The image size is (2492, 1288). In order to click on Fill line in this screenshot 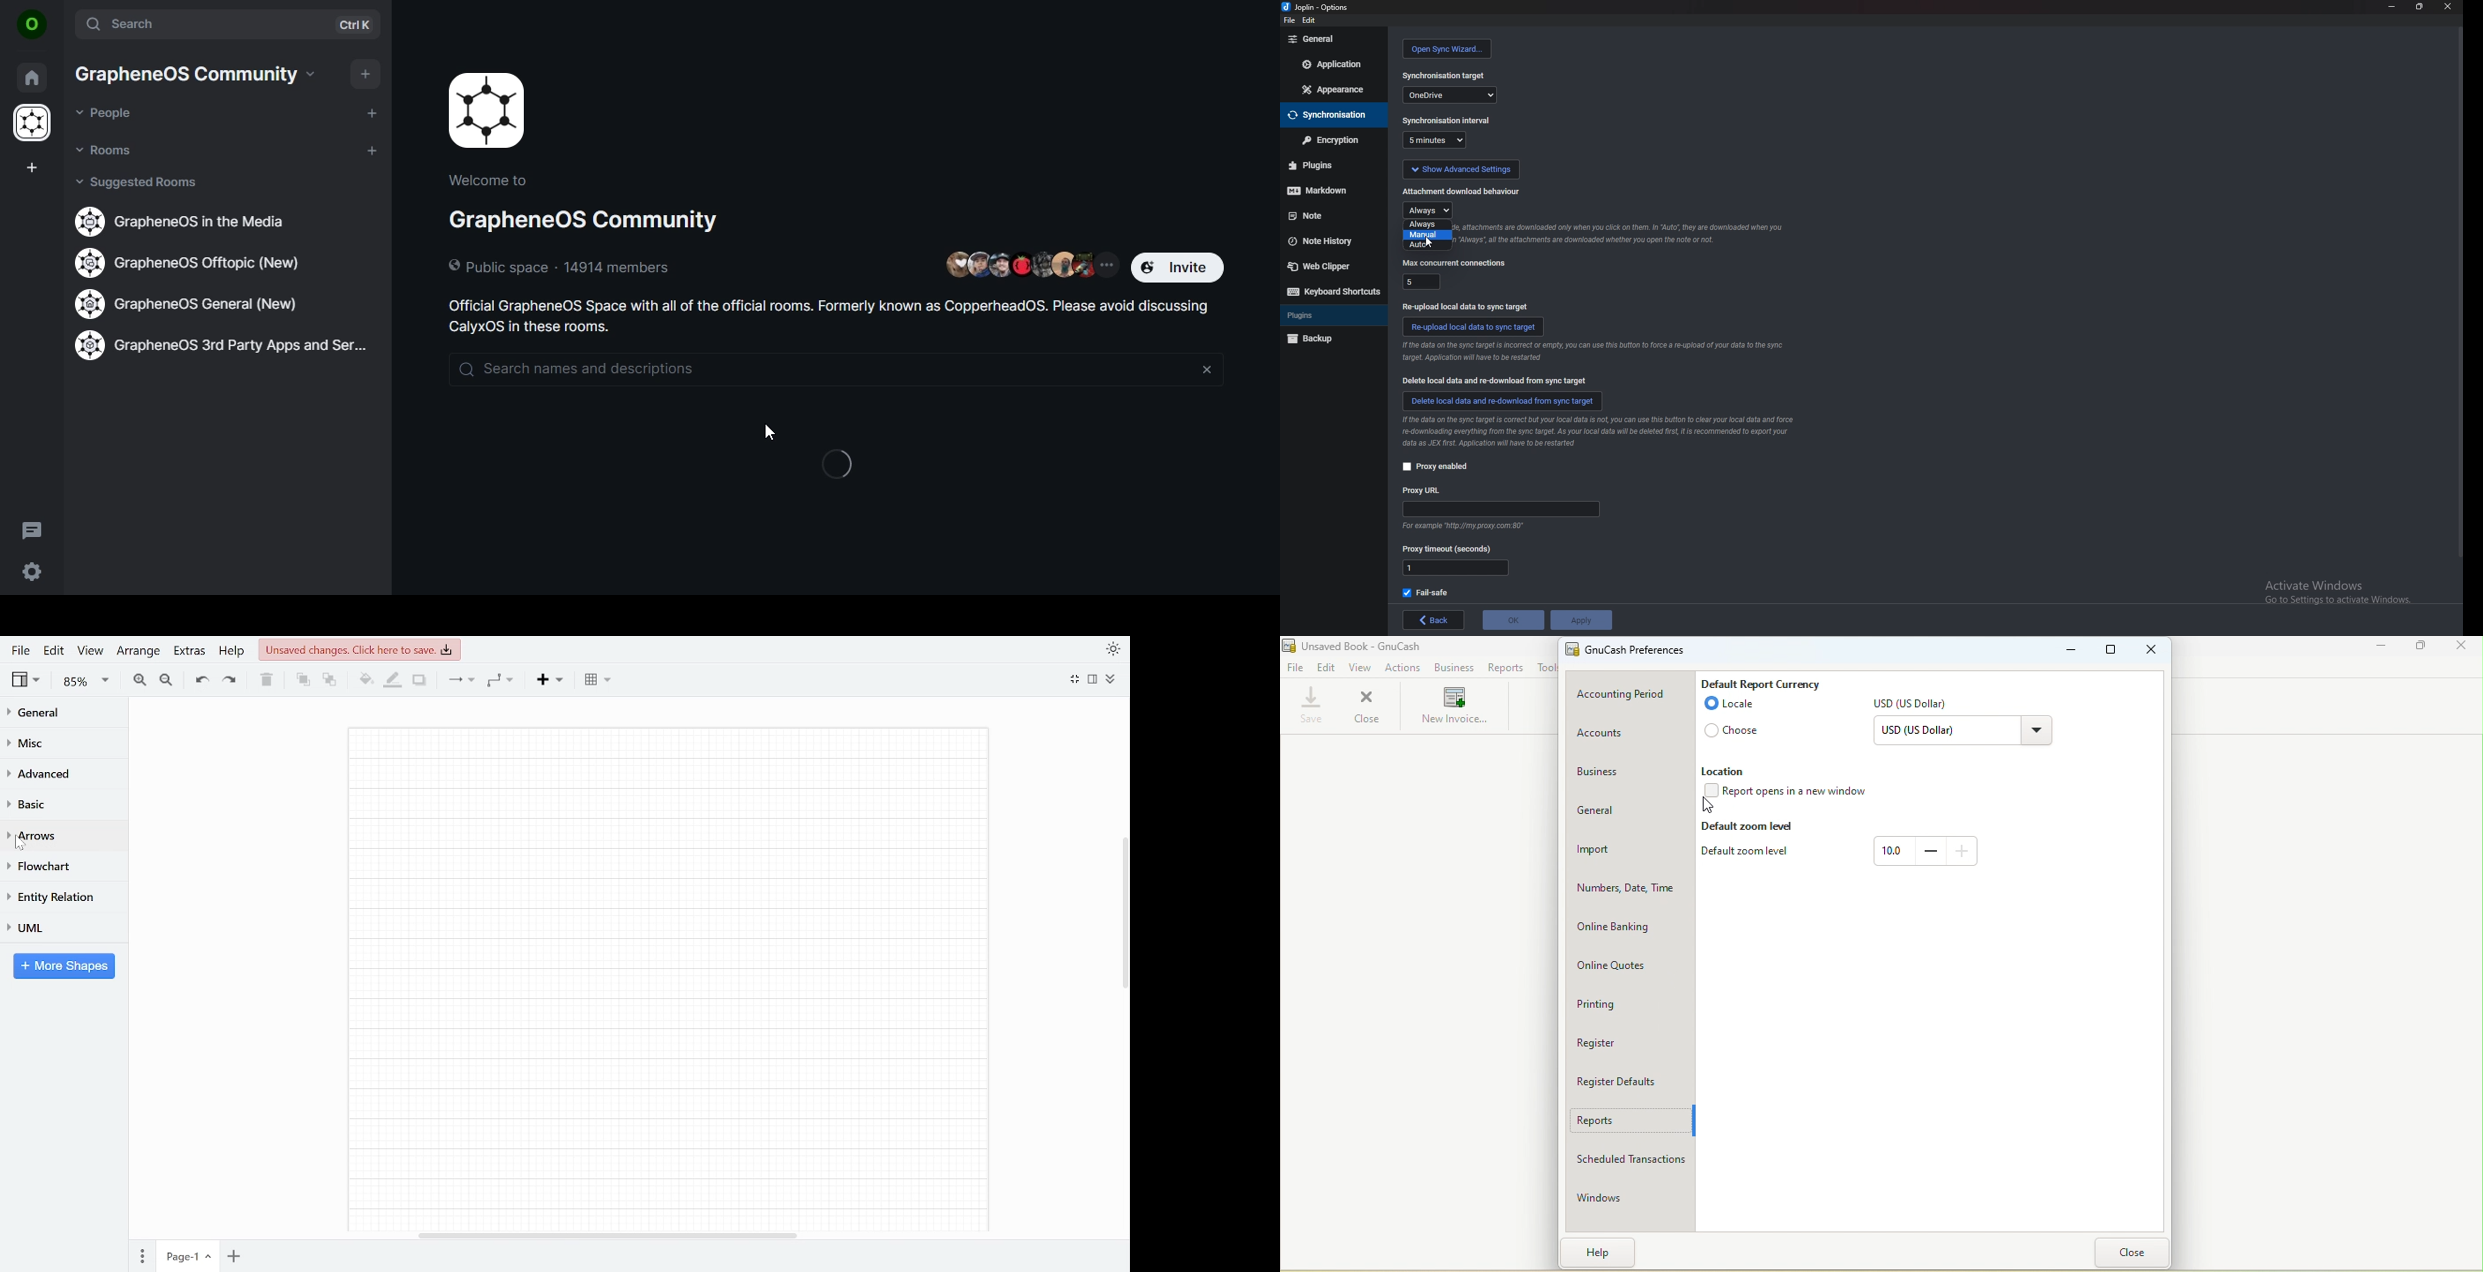, I will do `click(391, 680)`.